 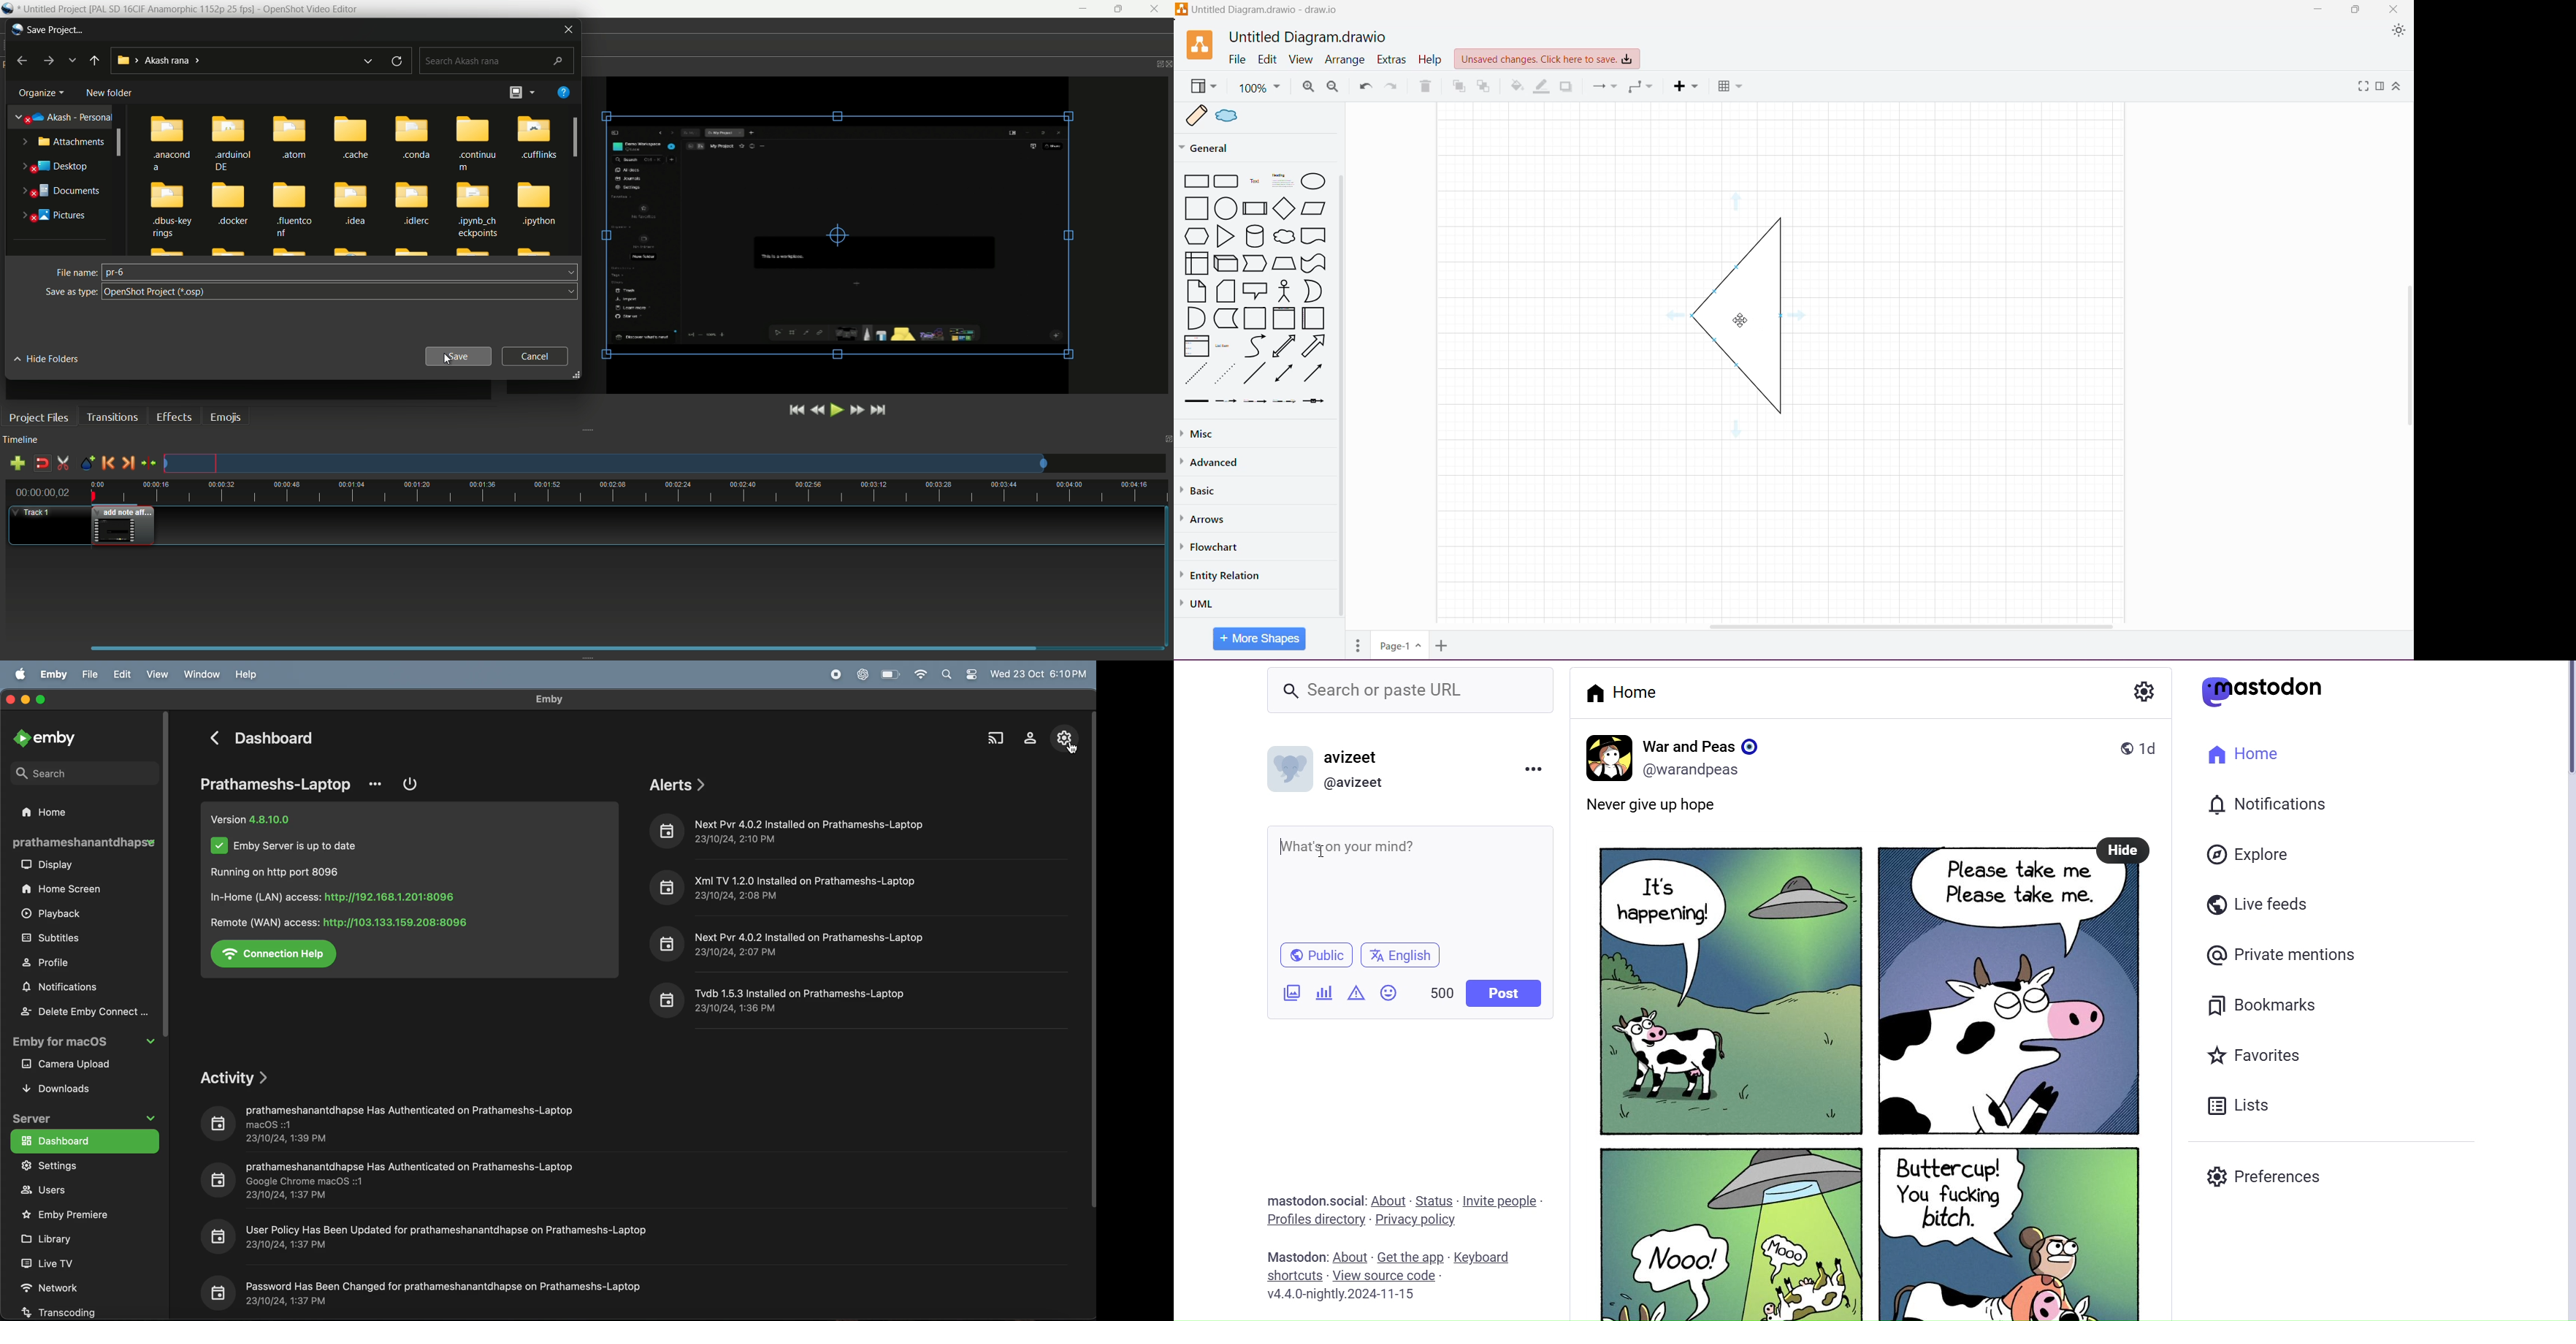 I want to click on avizeet, so click(x=1354, y=756).